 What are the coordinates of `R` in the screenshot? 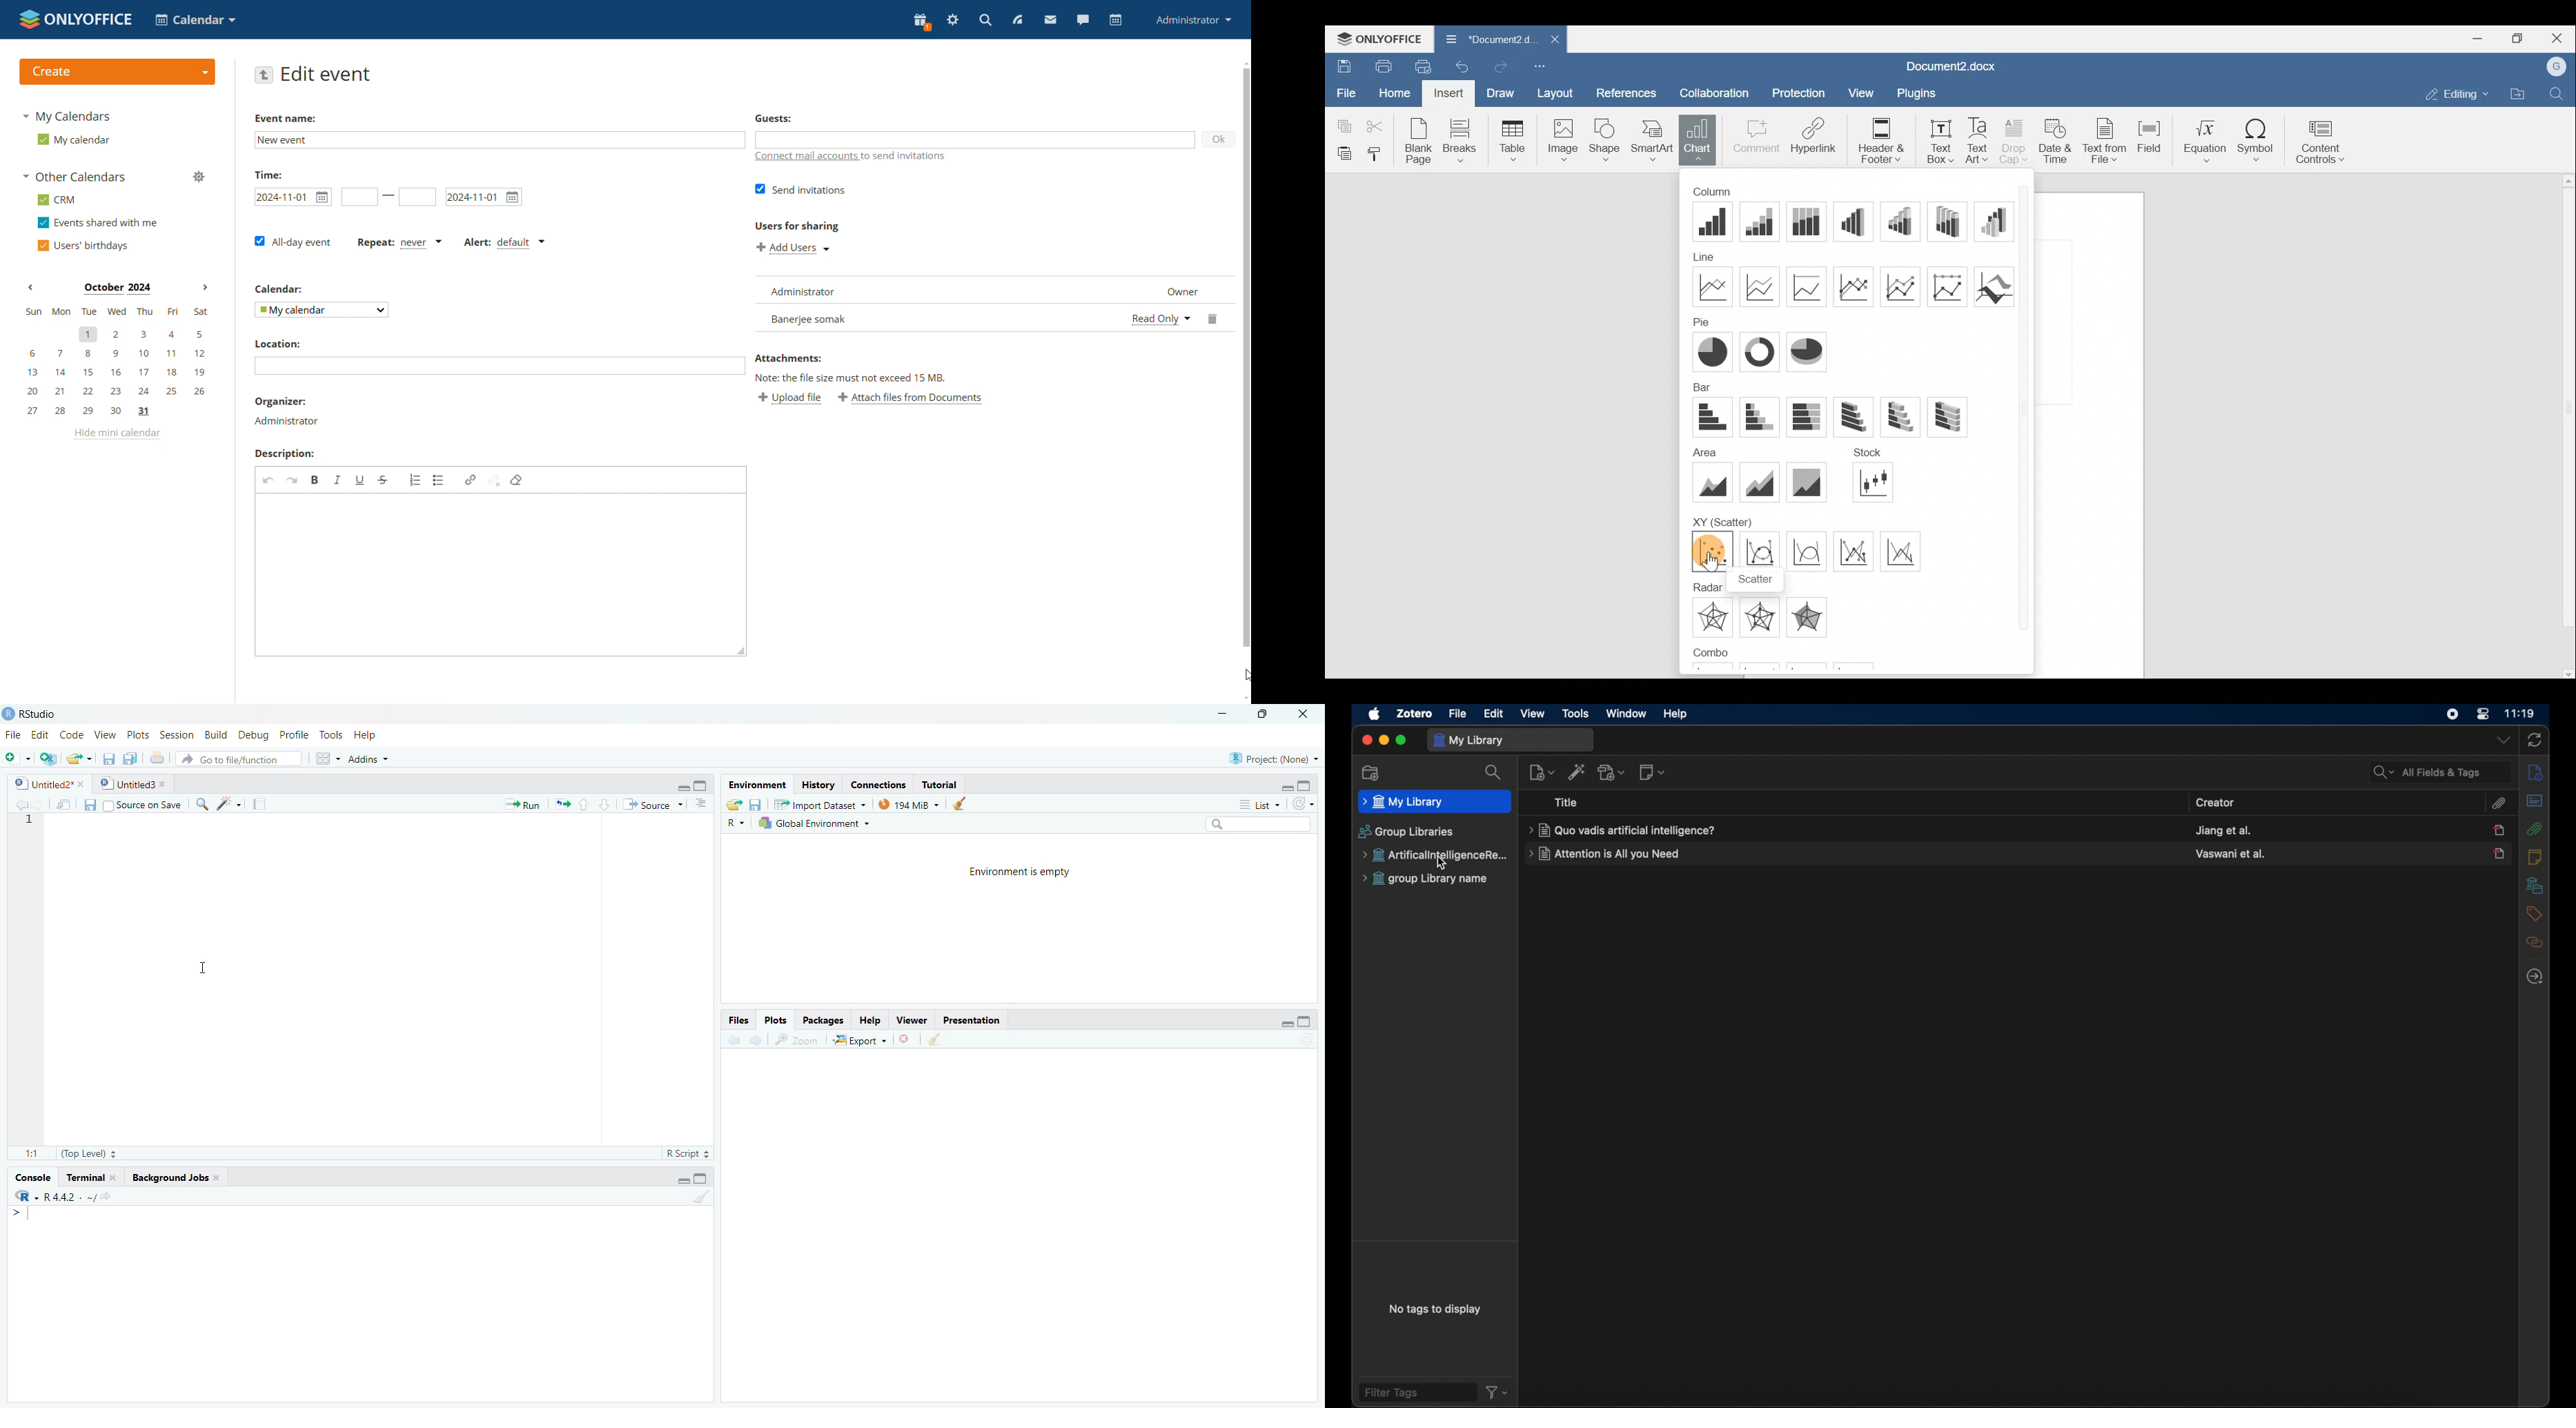 It's located at (23, 1197).